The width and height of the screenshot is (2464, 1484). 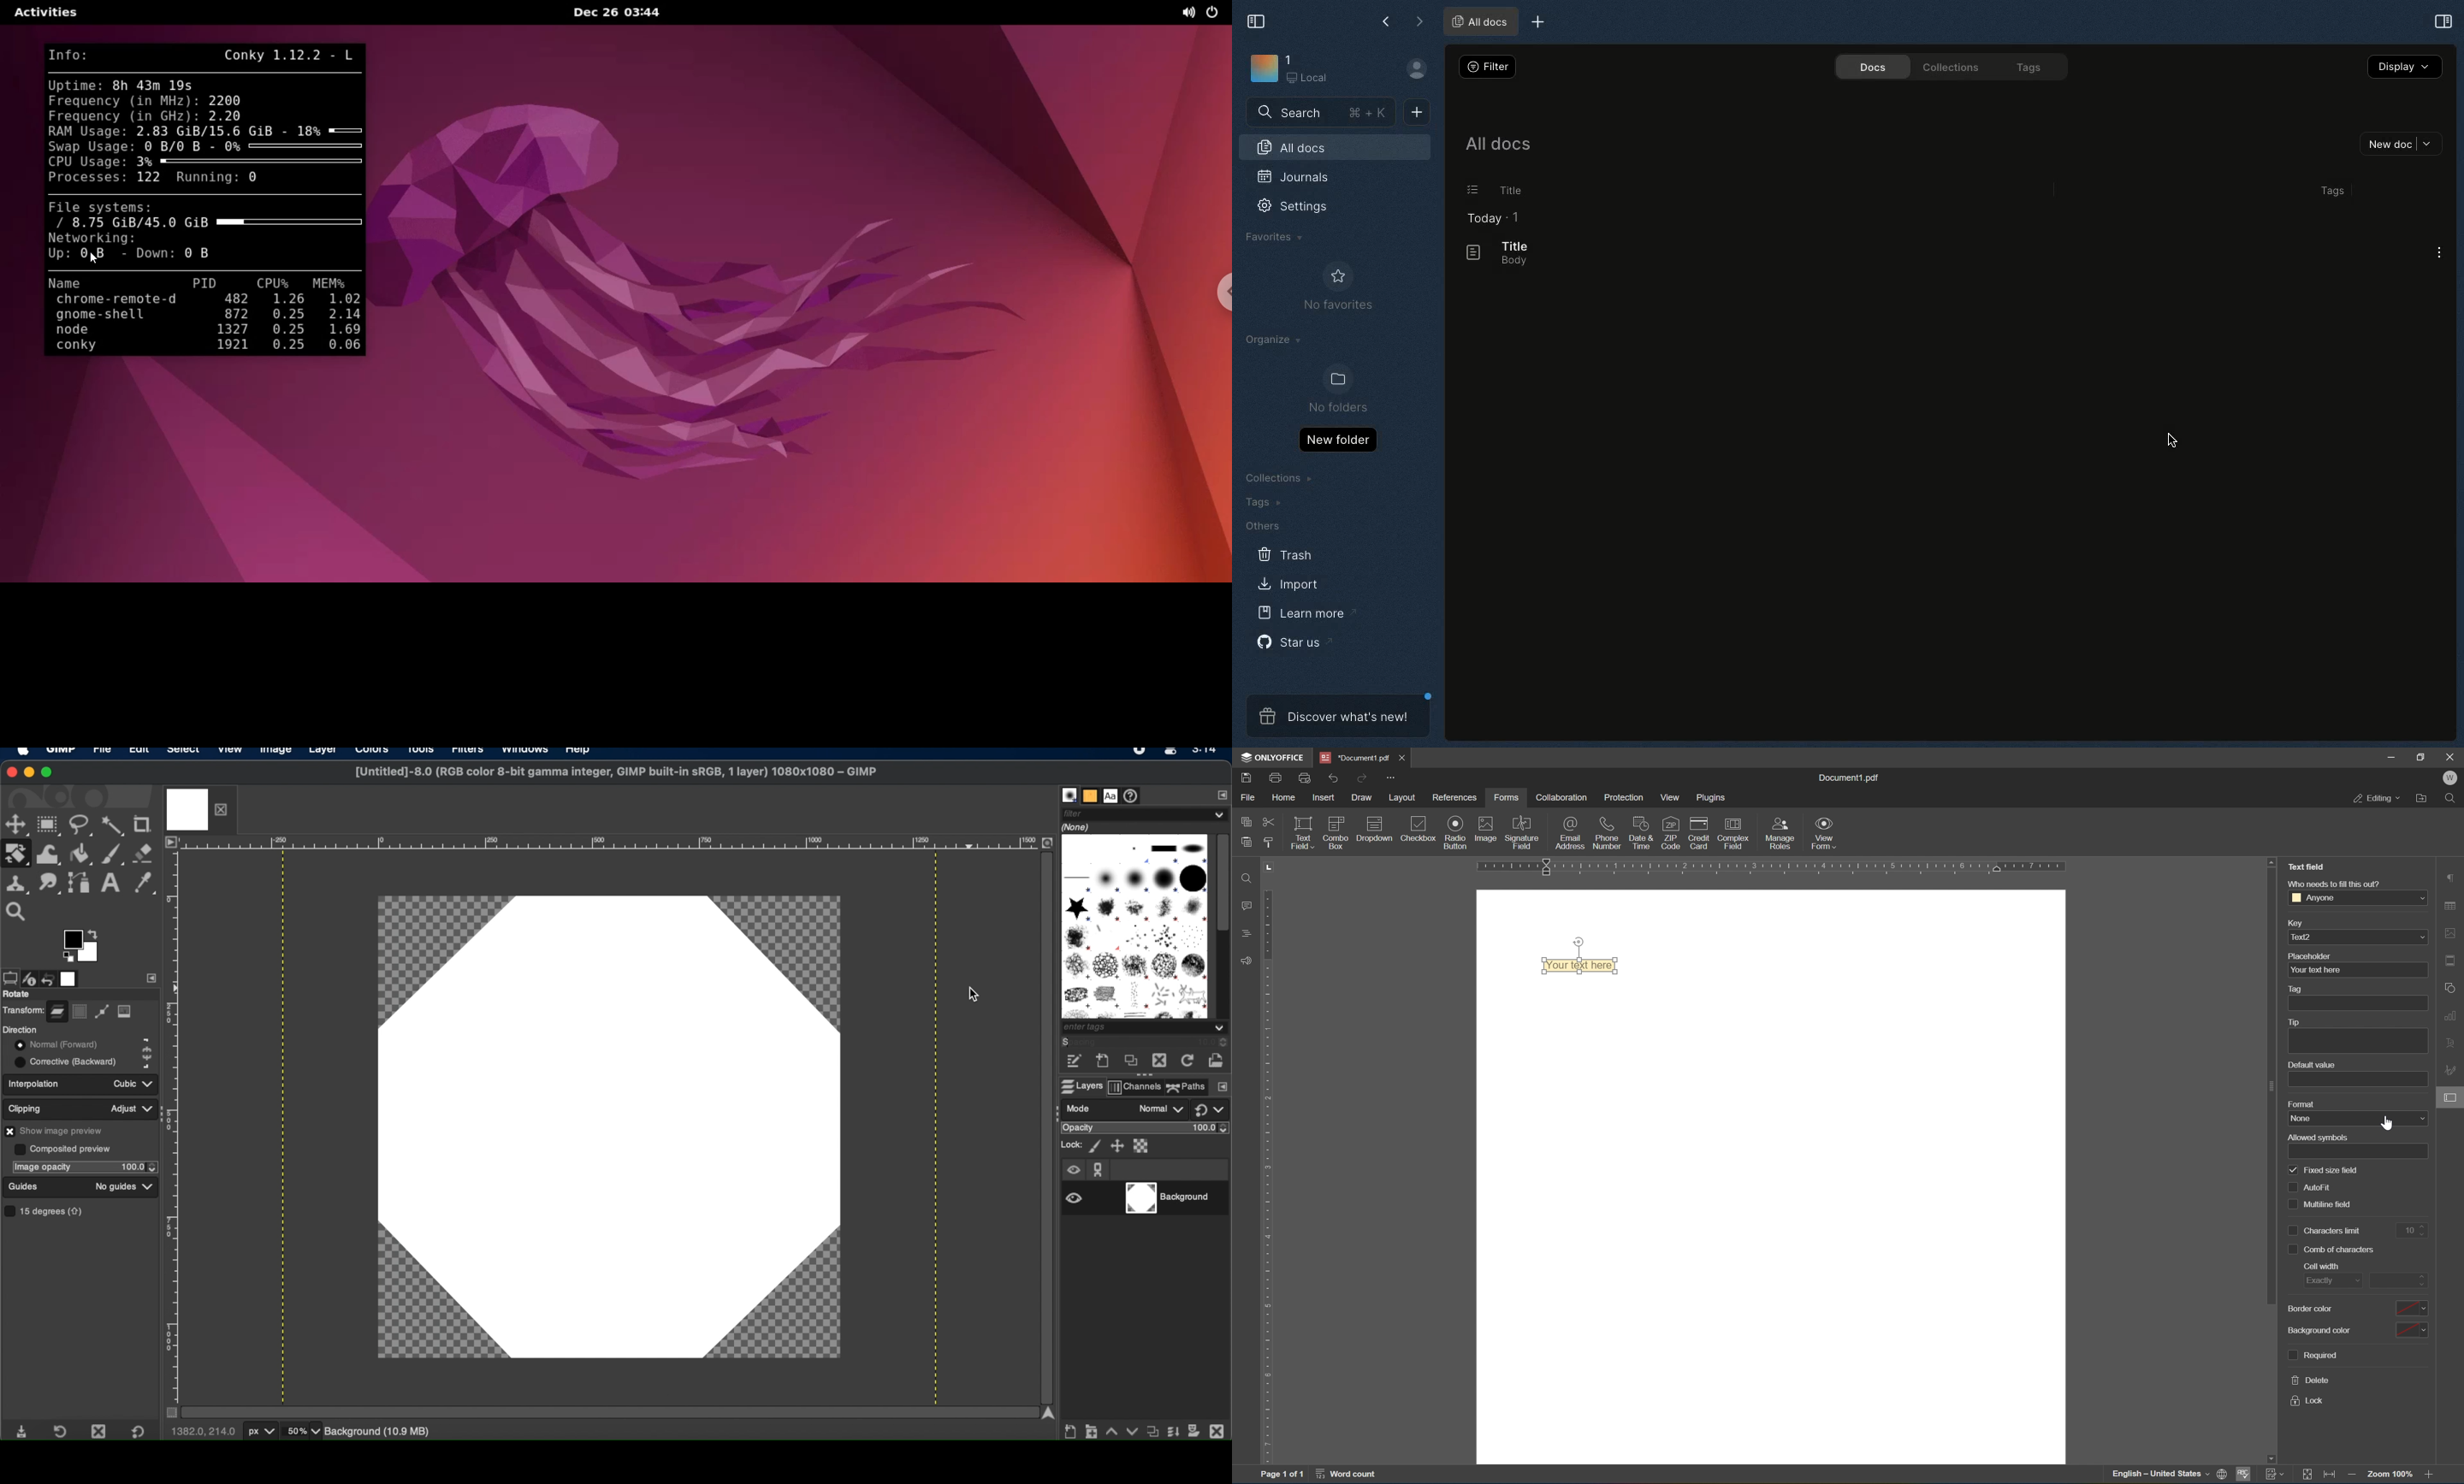 I want to click on image , so click(x=125, y=1012).